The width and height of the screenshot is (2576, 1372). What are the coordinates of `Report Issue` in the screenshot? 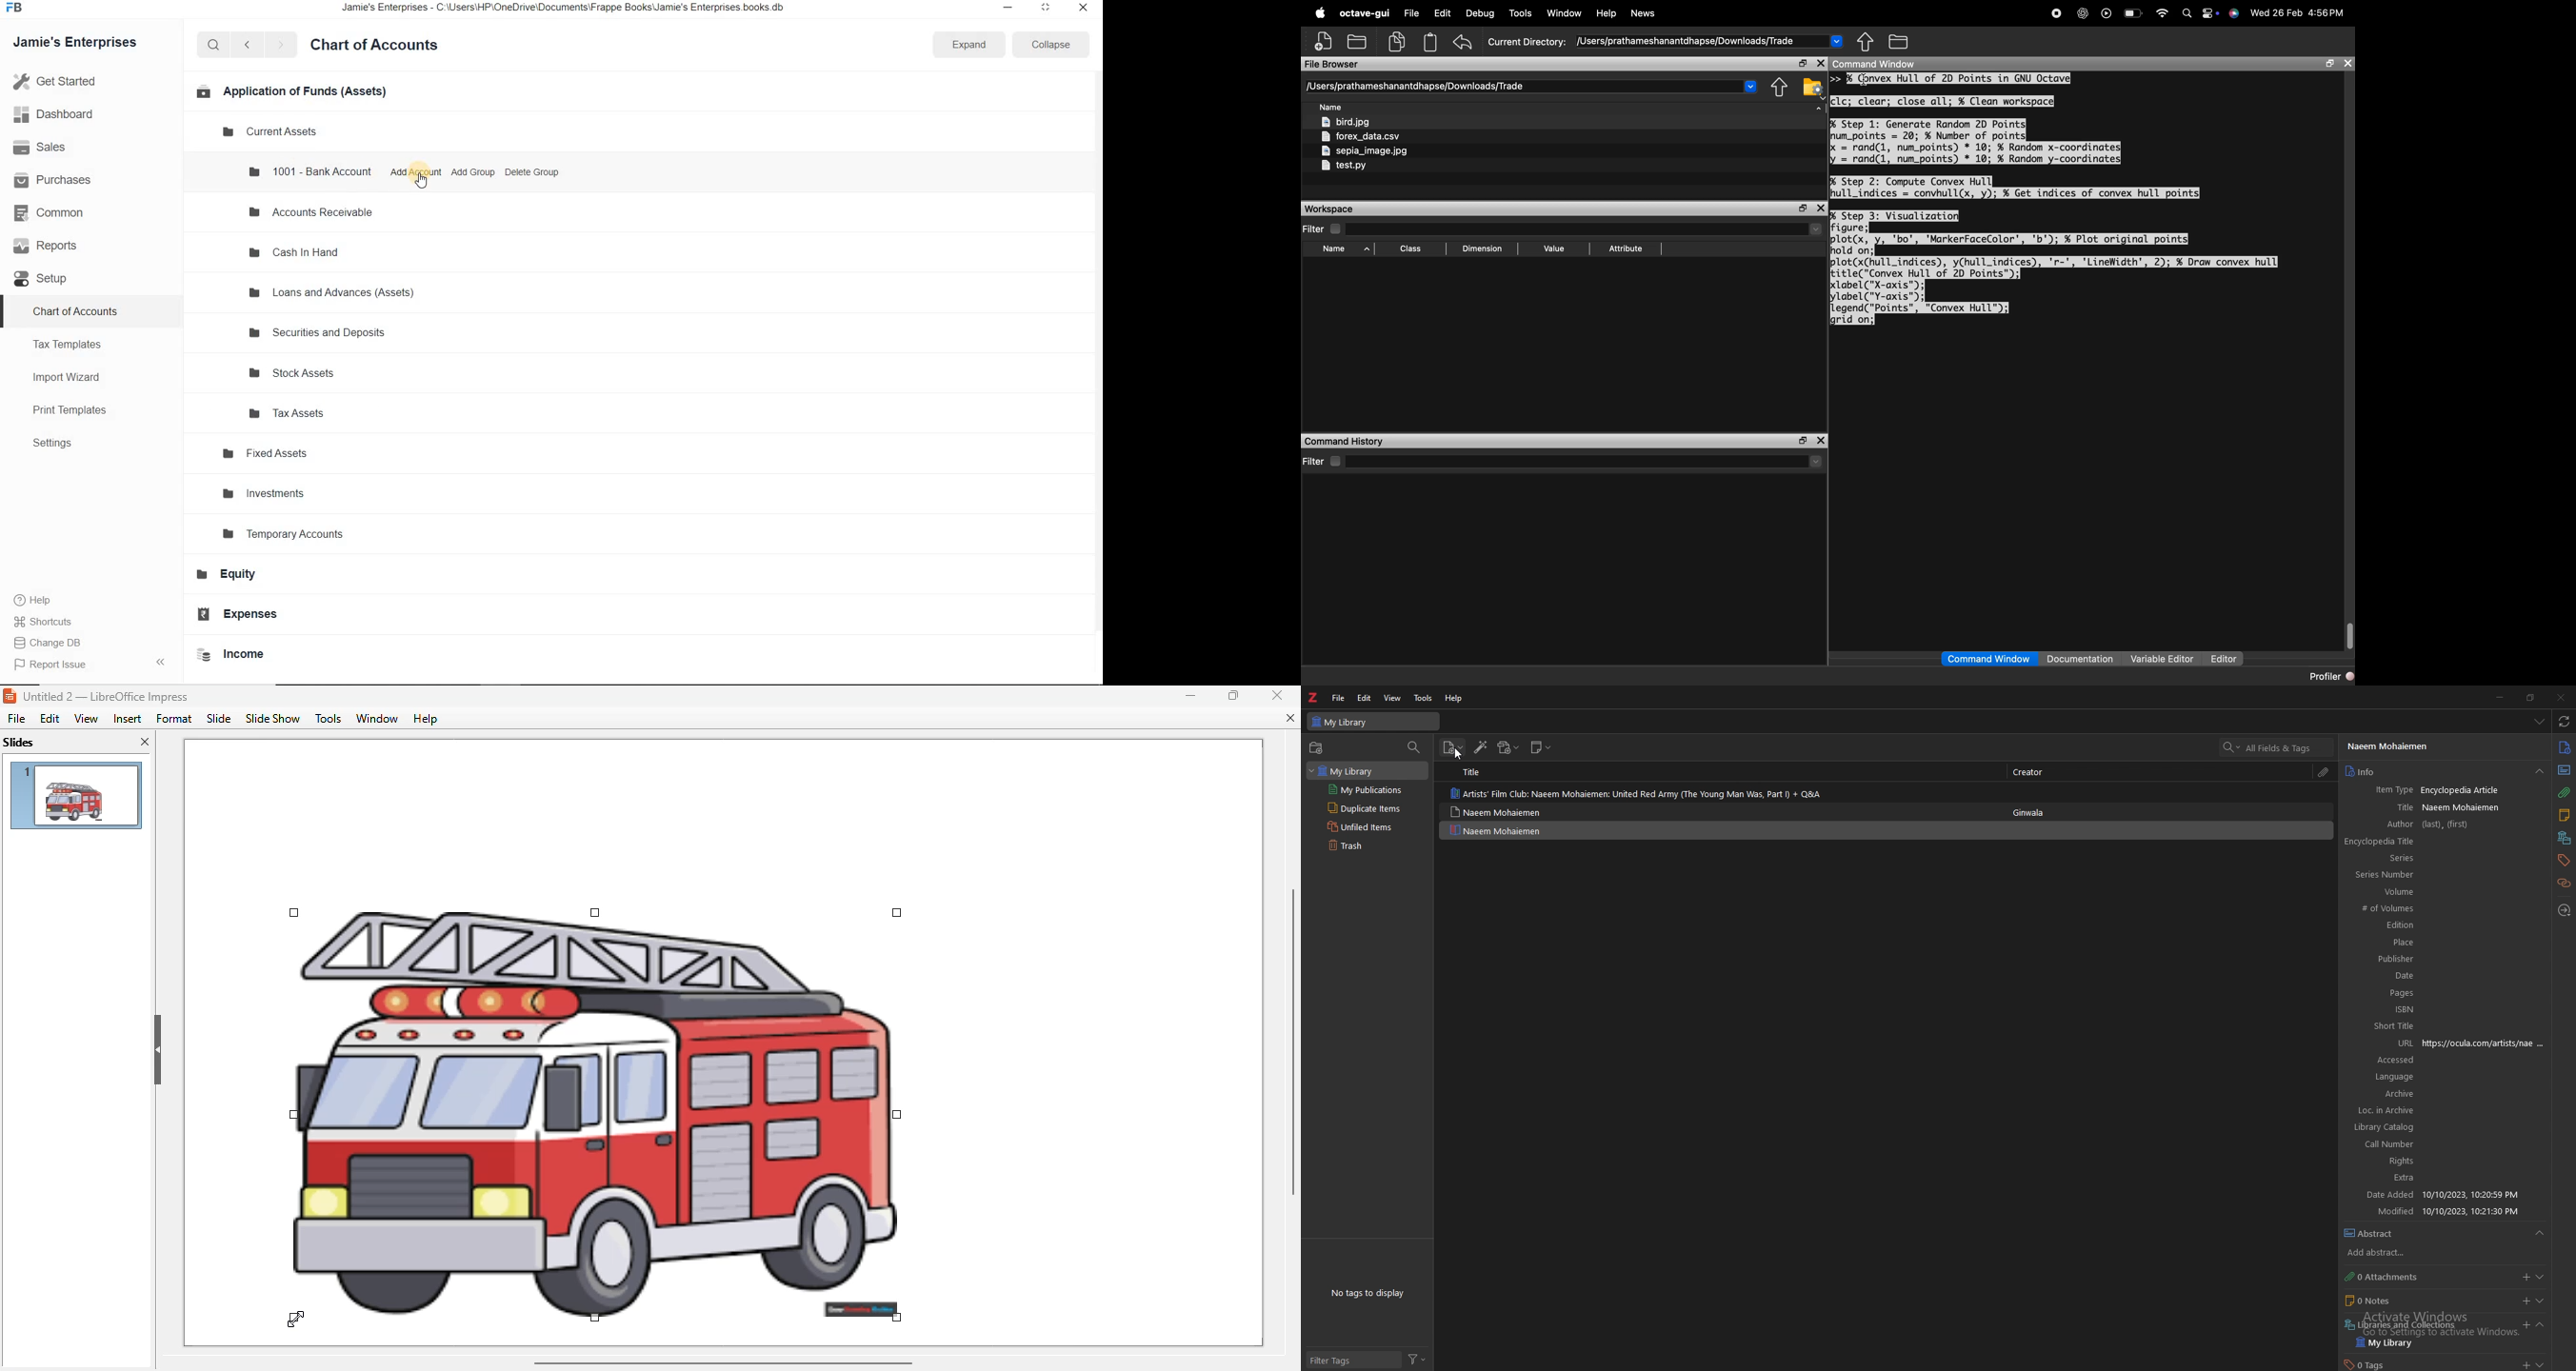 It's located at (54, 665).